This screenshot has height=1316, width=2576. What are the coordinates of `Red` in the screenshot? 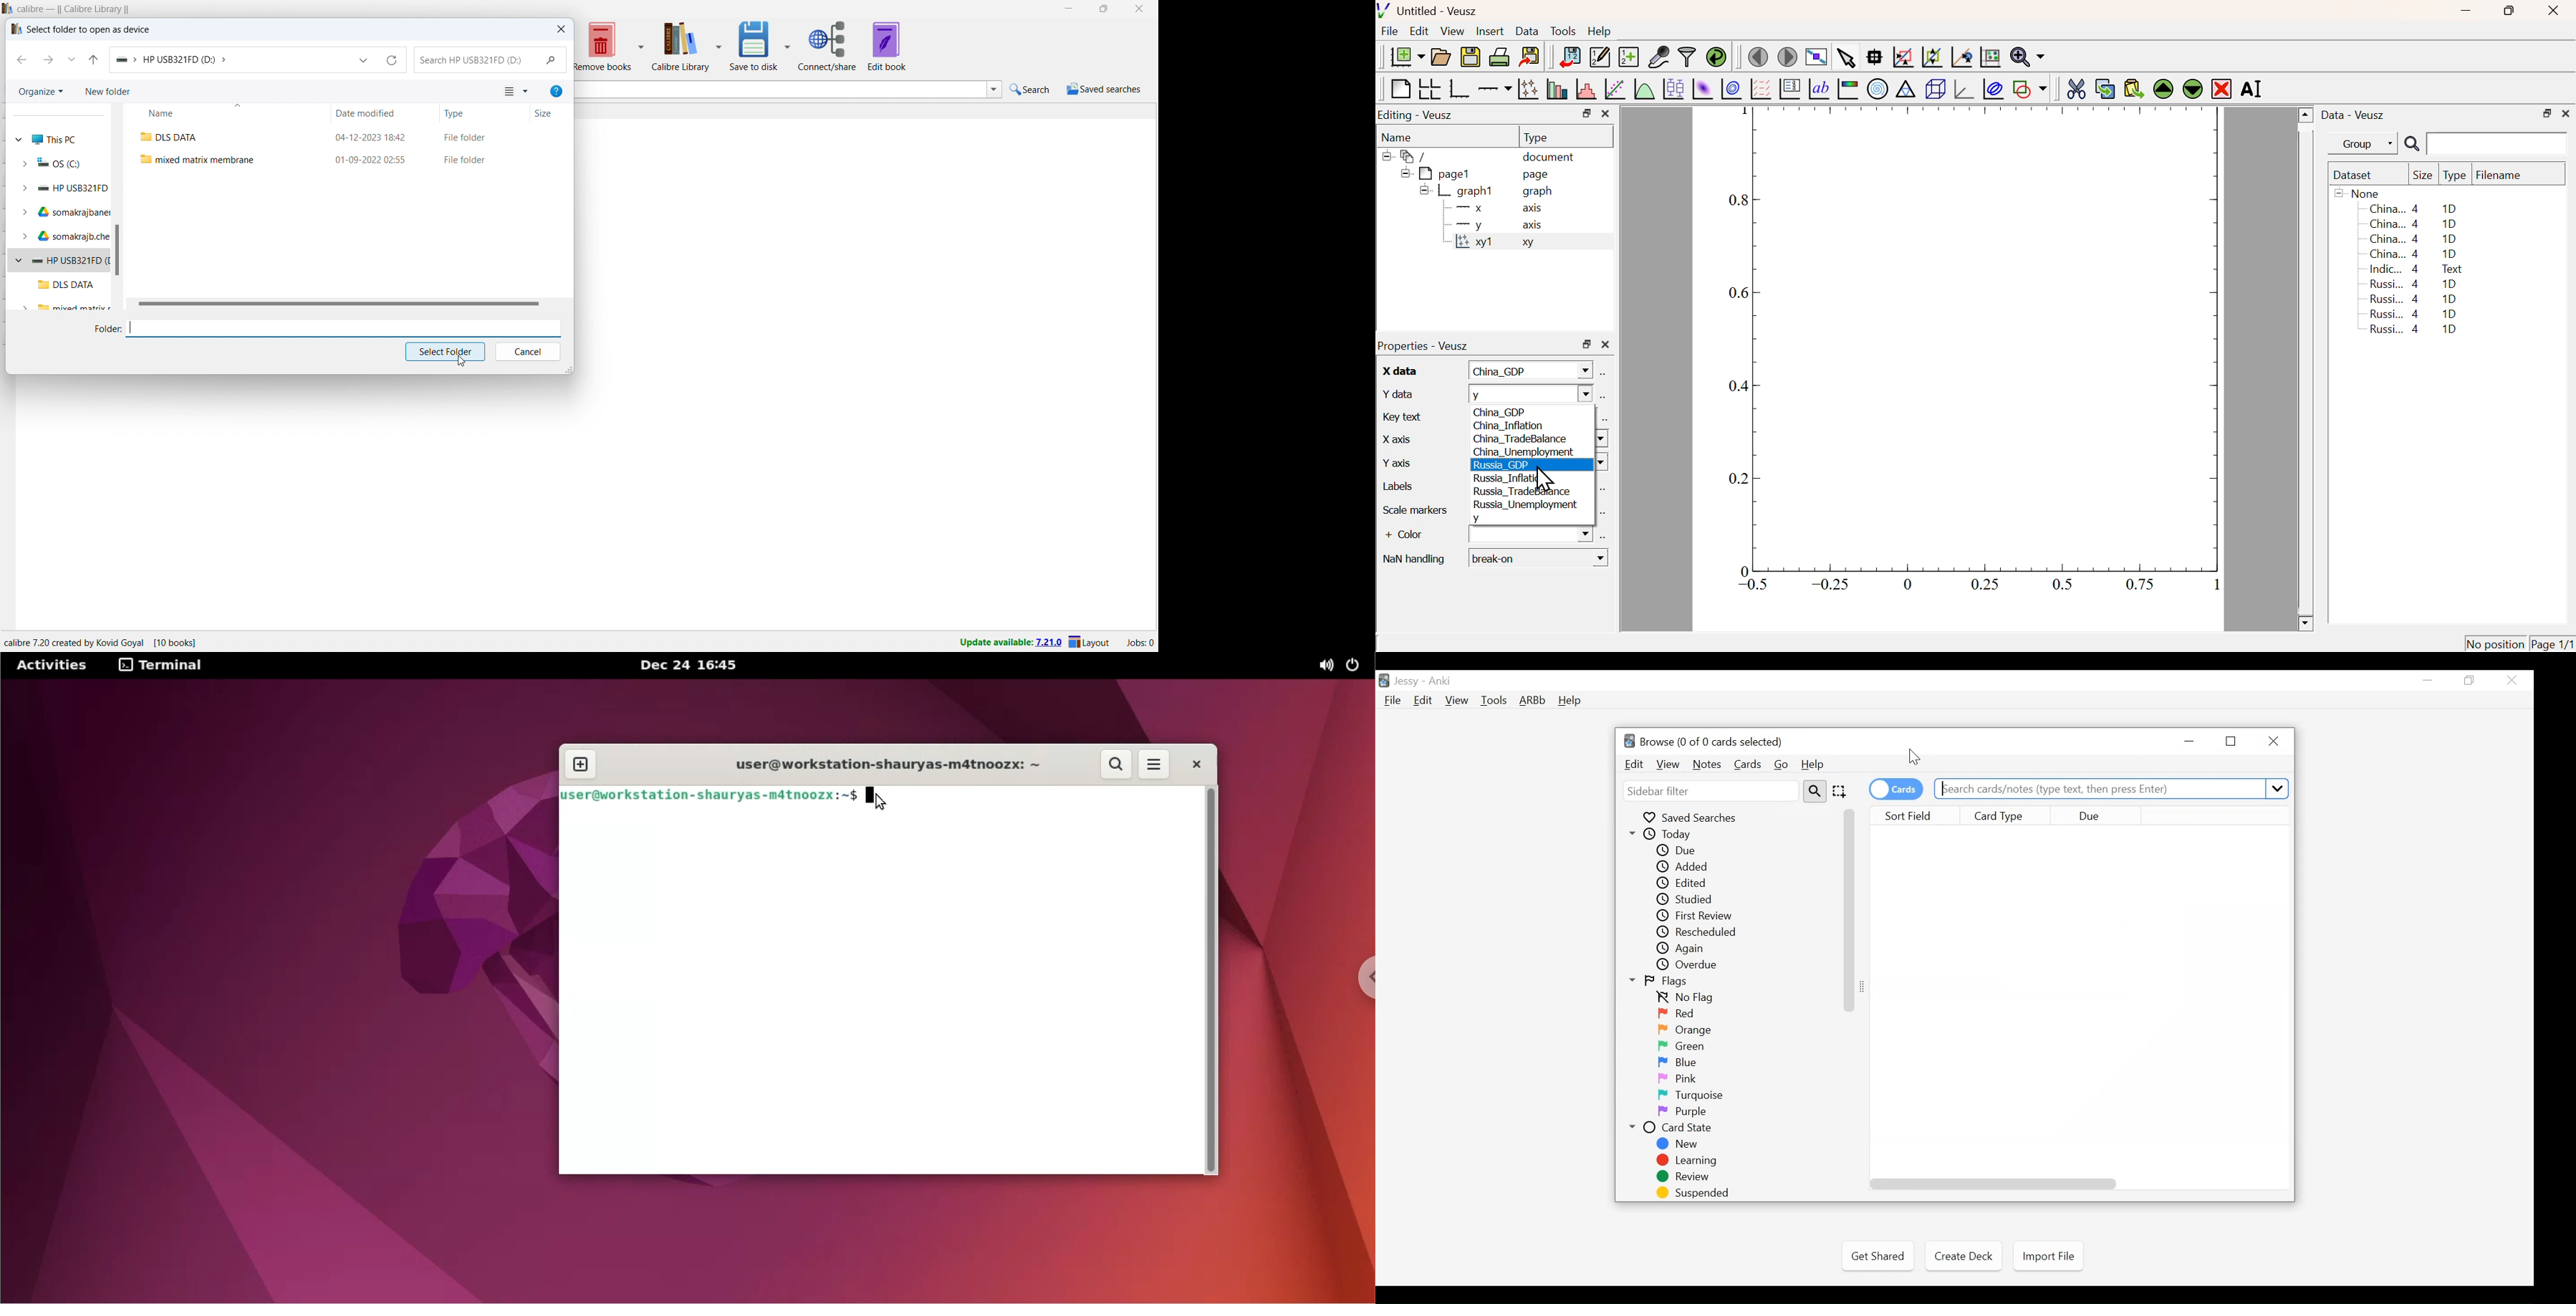 It's located at (1680, 1014).